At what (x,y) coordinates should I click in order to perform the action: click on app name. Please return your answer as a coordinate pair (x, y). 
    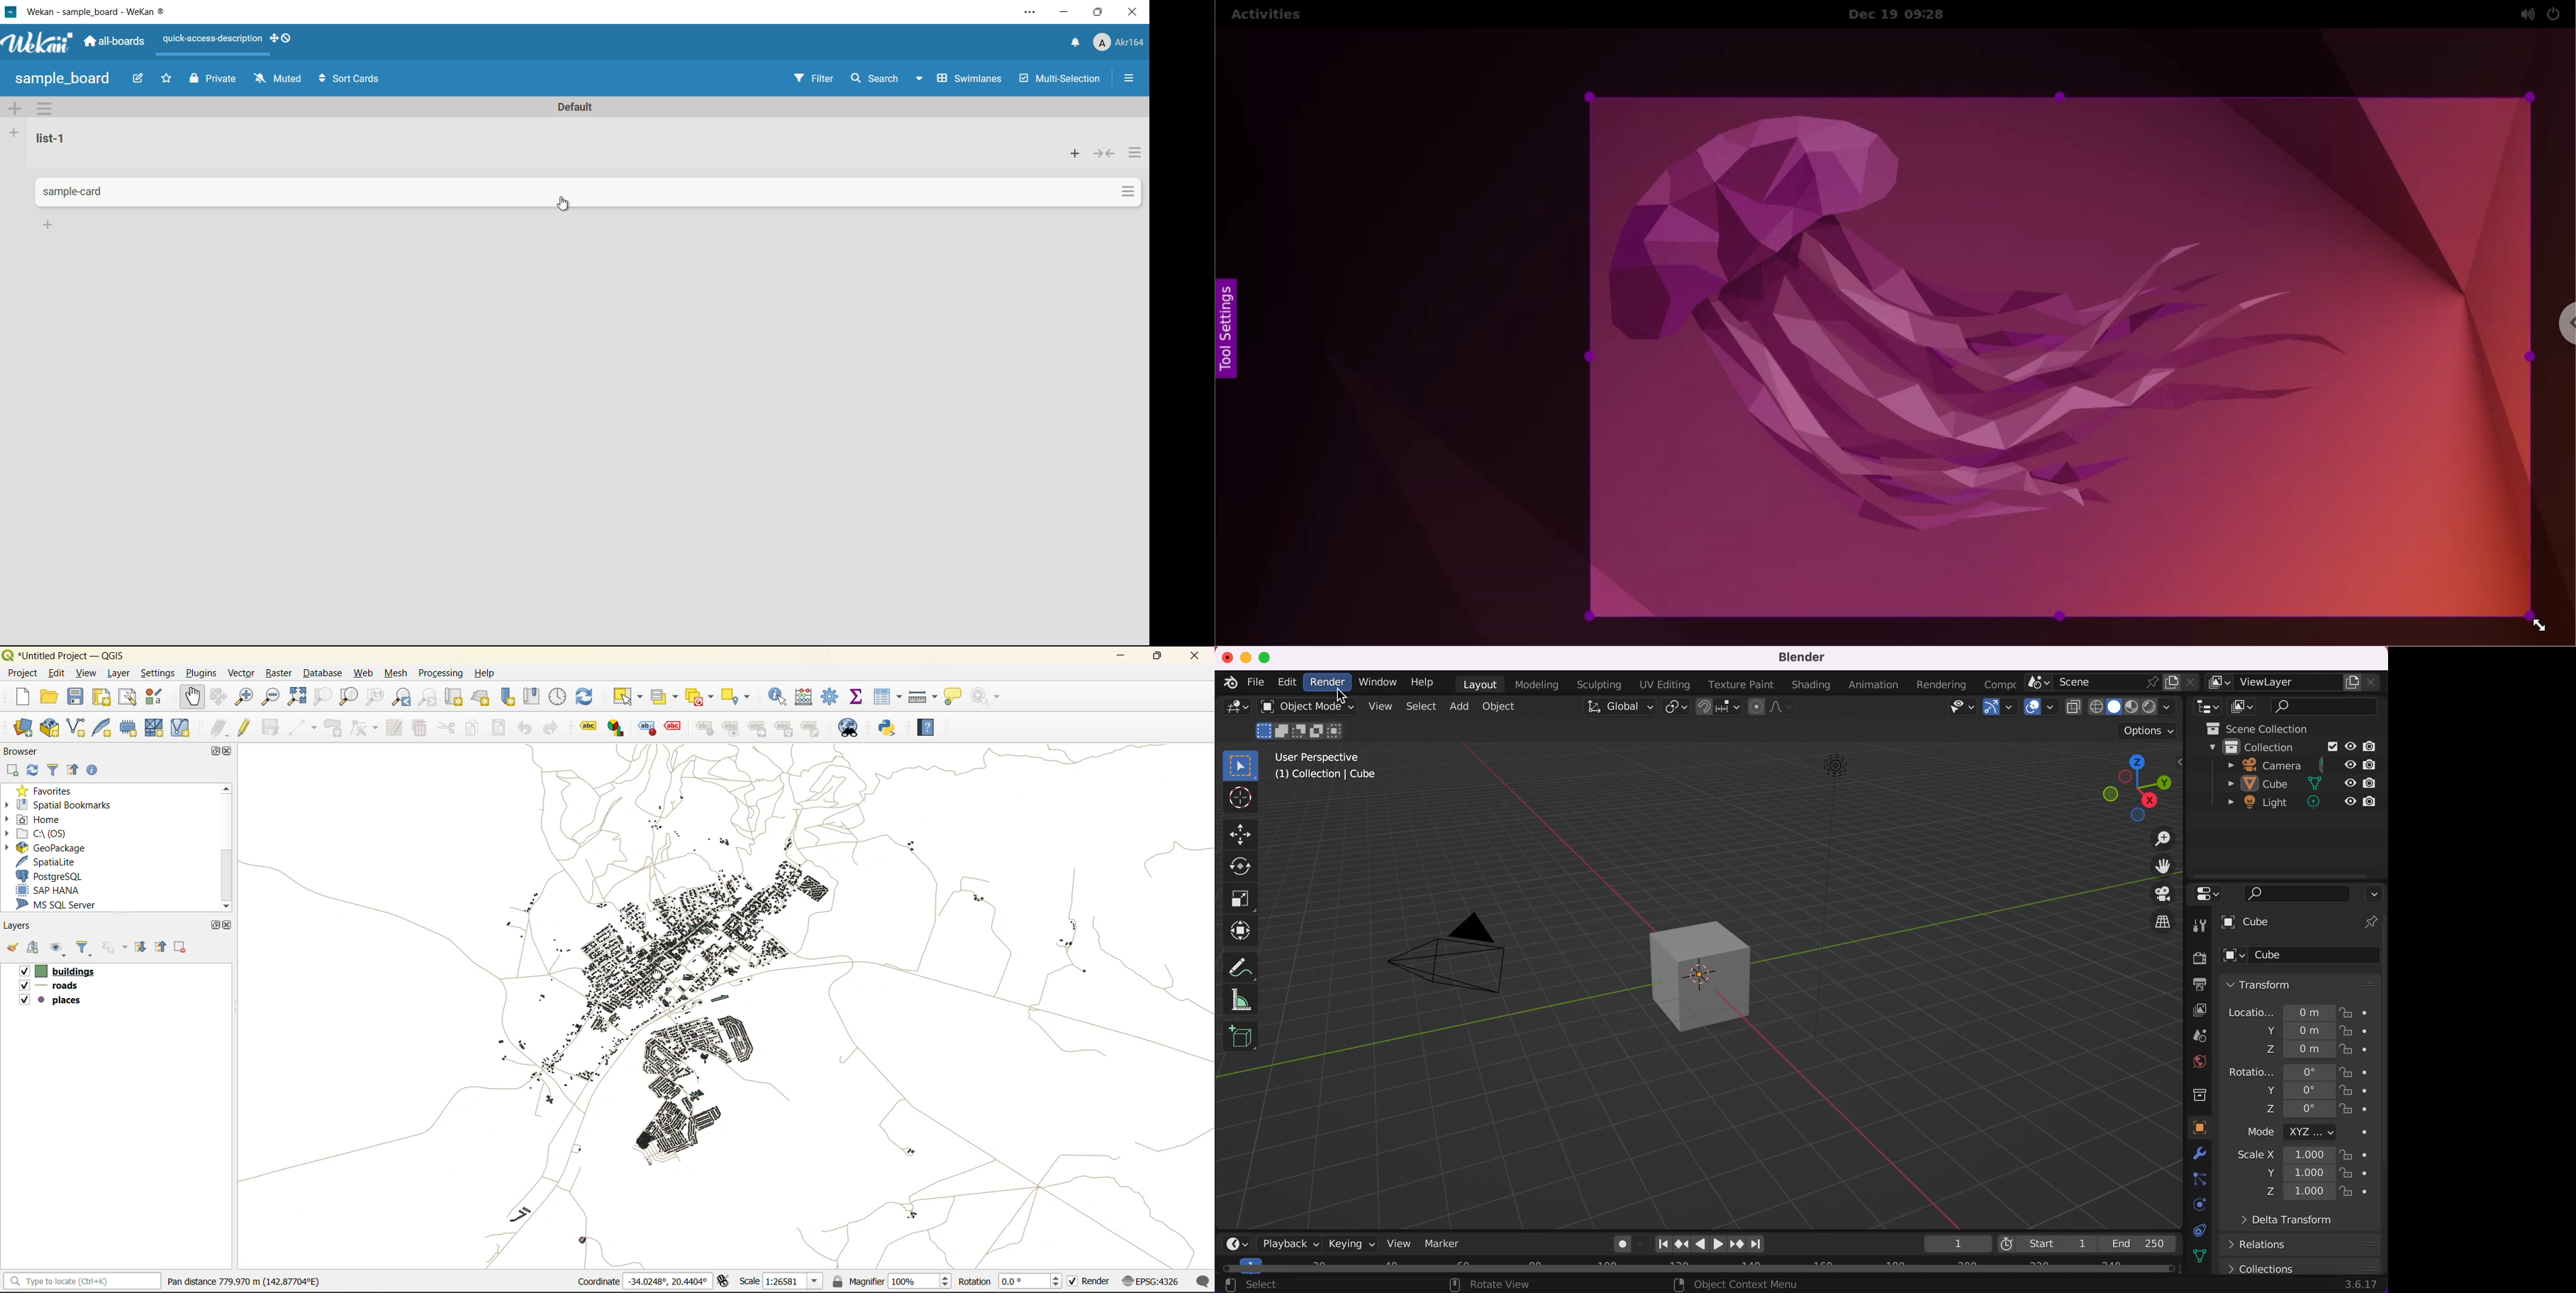
    Looking at the image, I should click on (98, 11).